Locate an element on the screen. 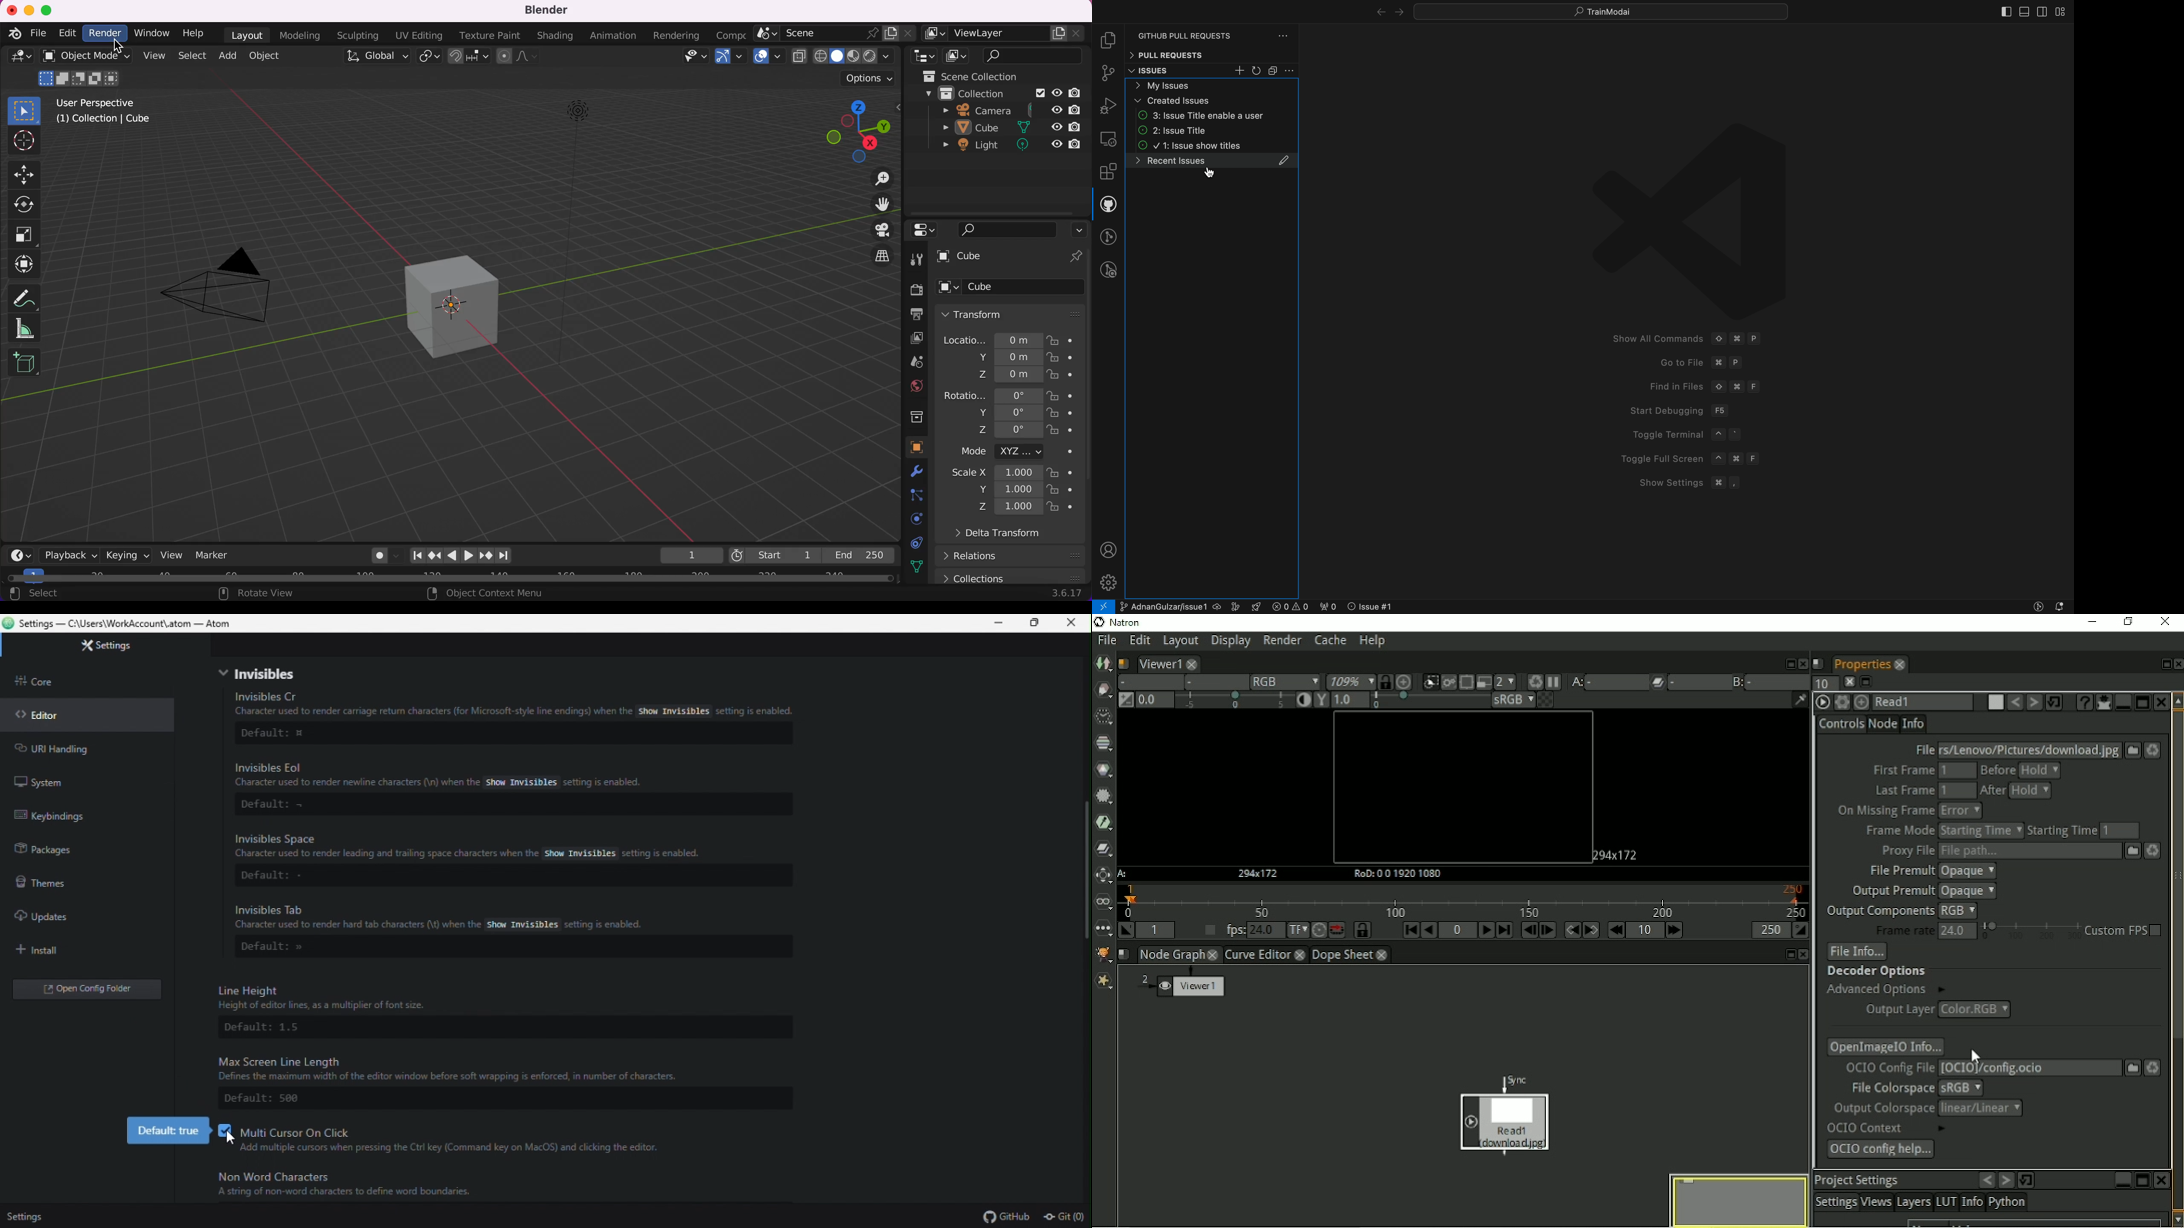 The image size is (2184, 1232). Clips the portion of the image is located at coordinates (1426, 682).